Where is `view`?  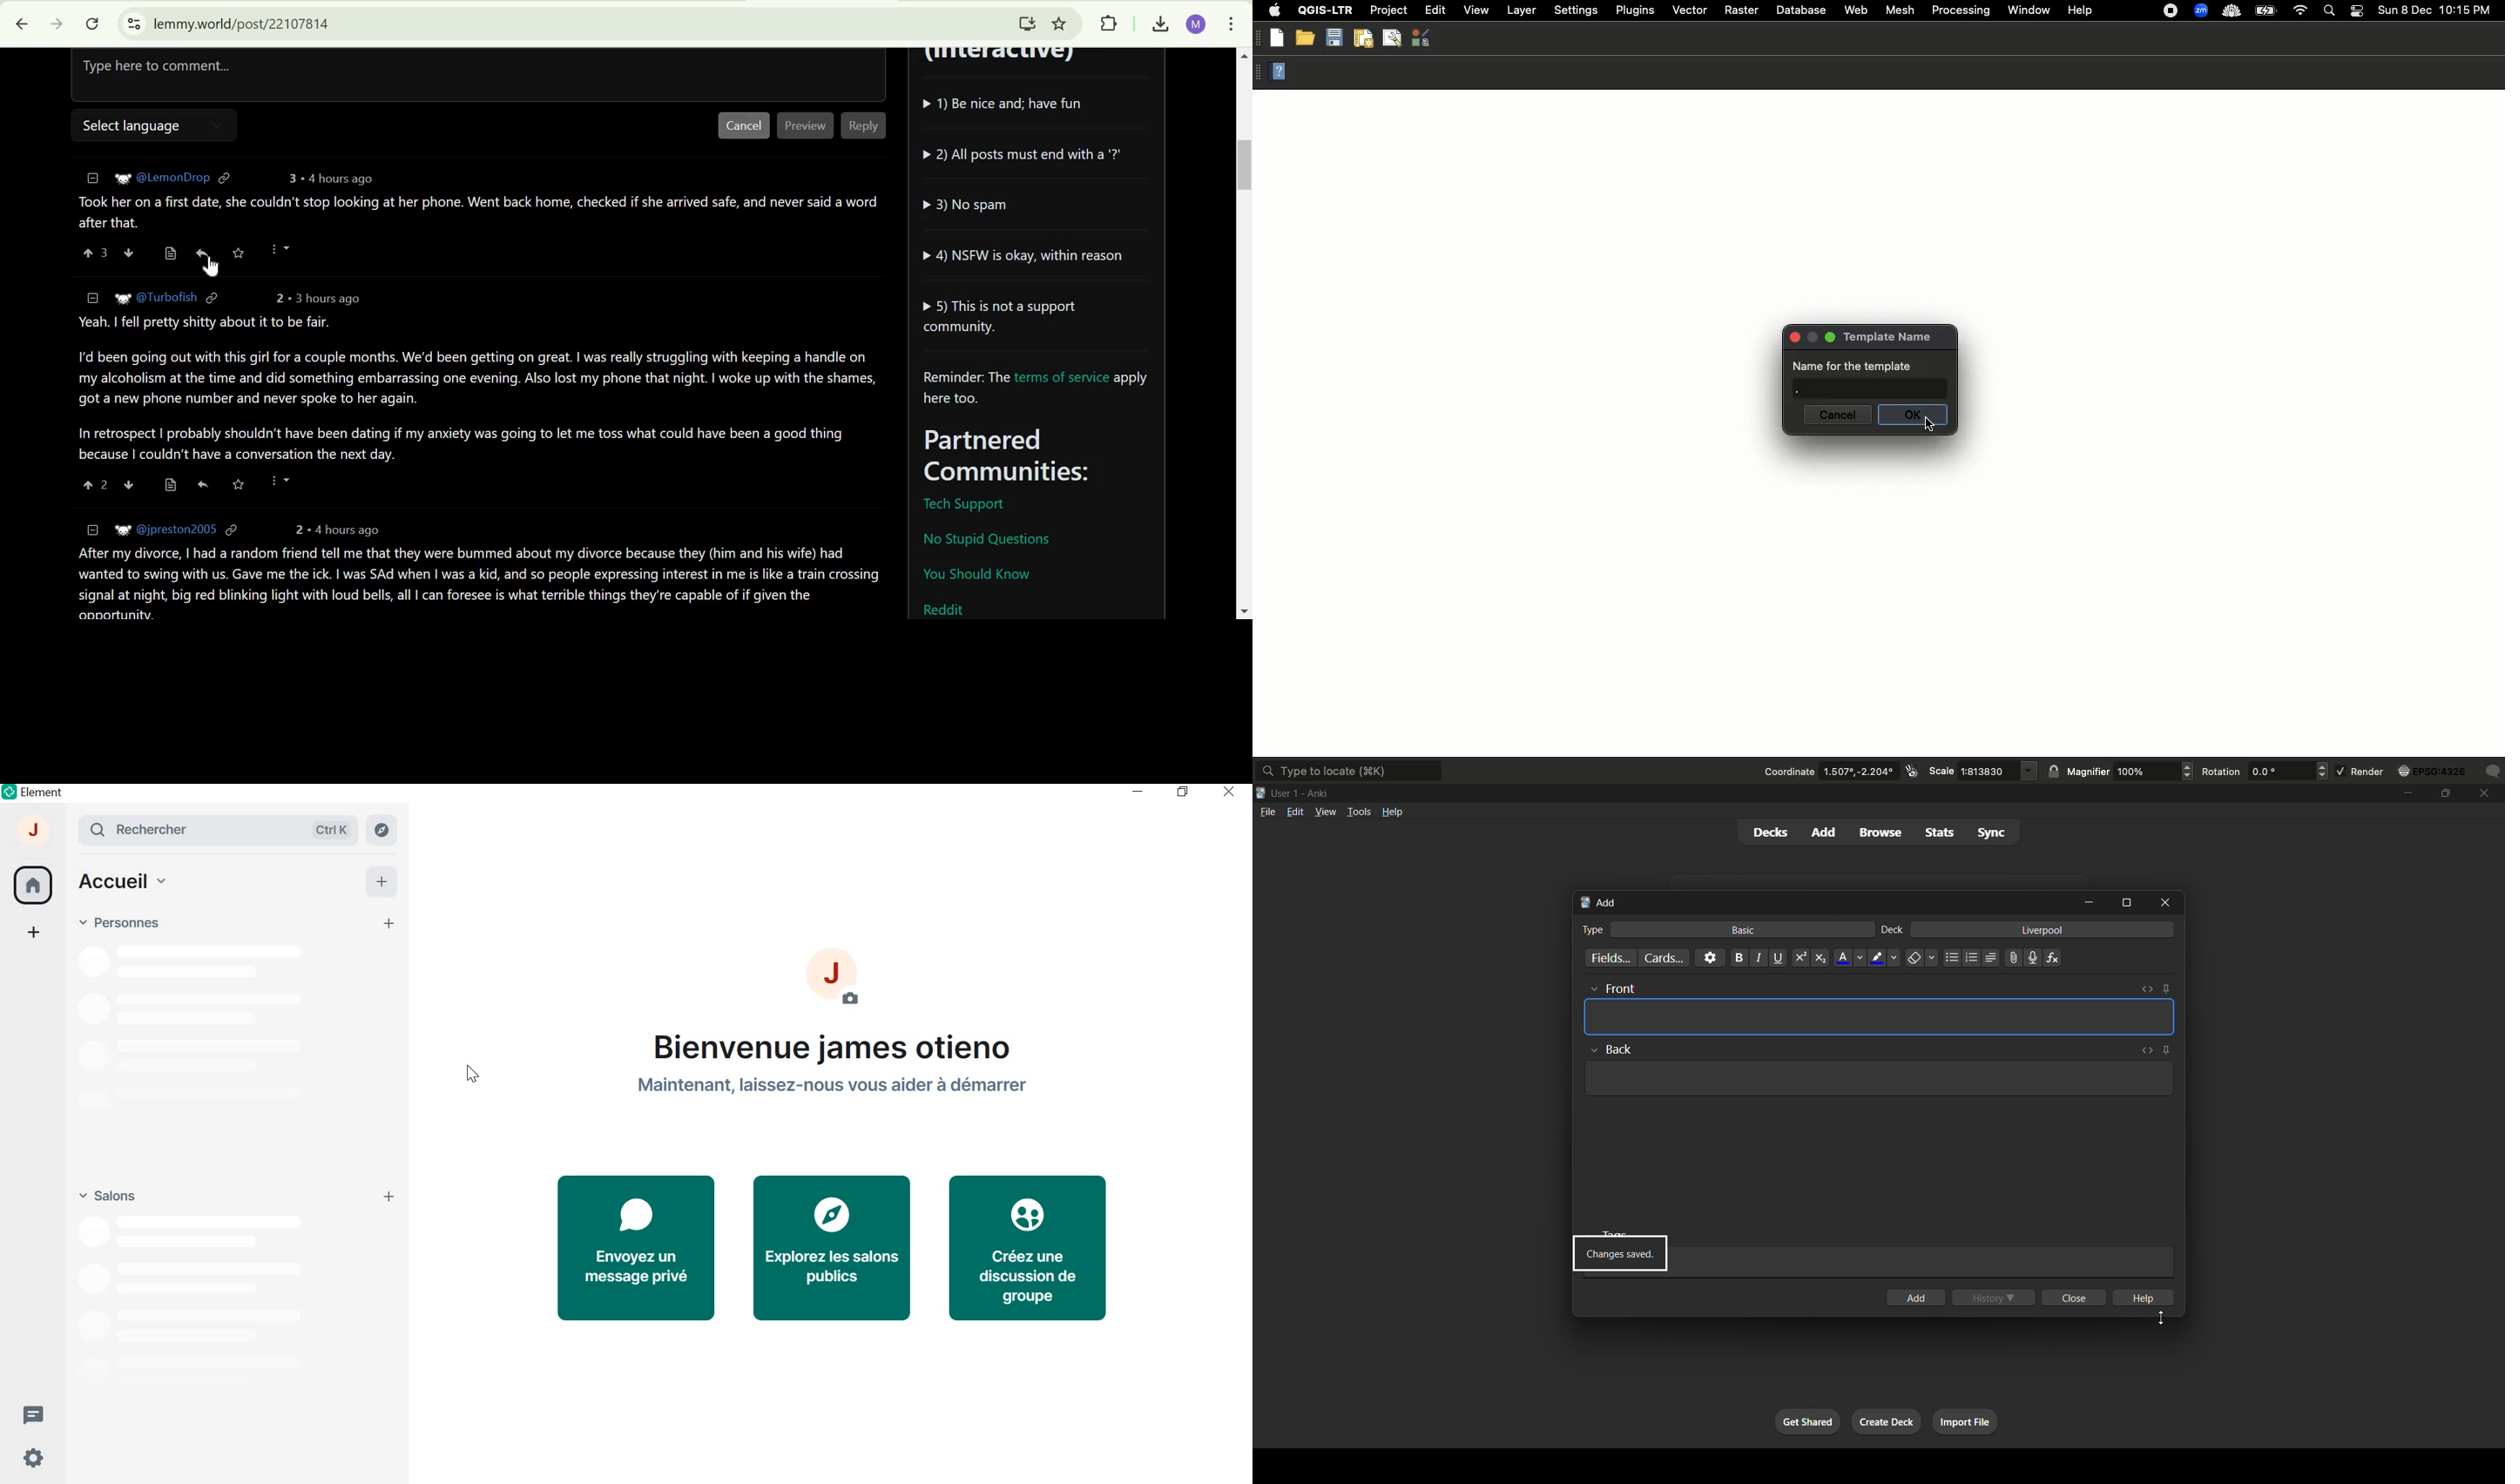 view is located at coordinates (1323, 811).